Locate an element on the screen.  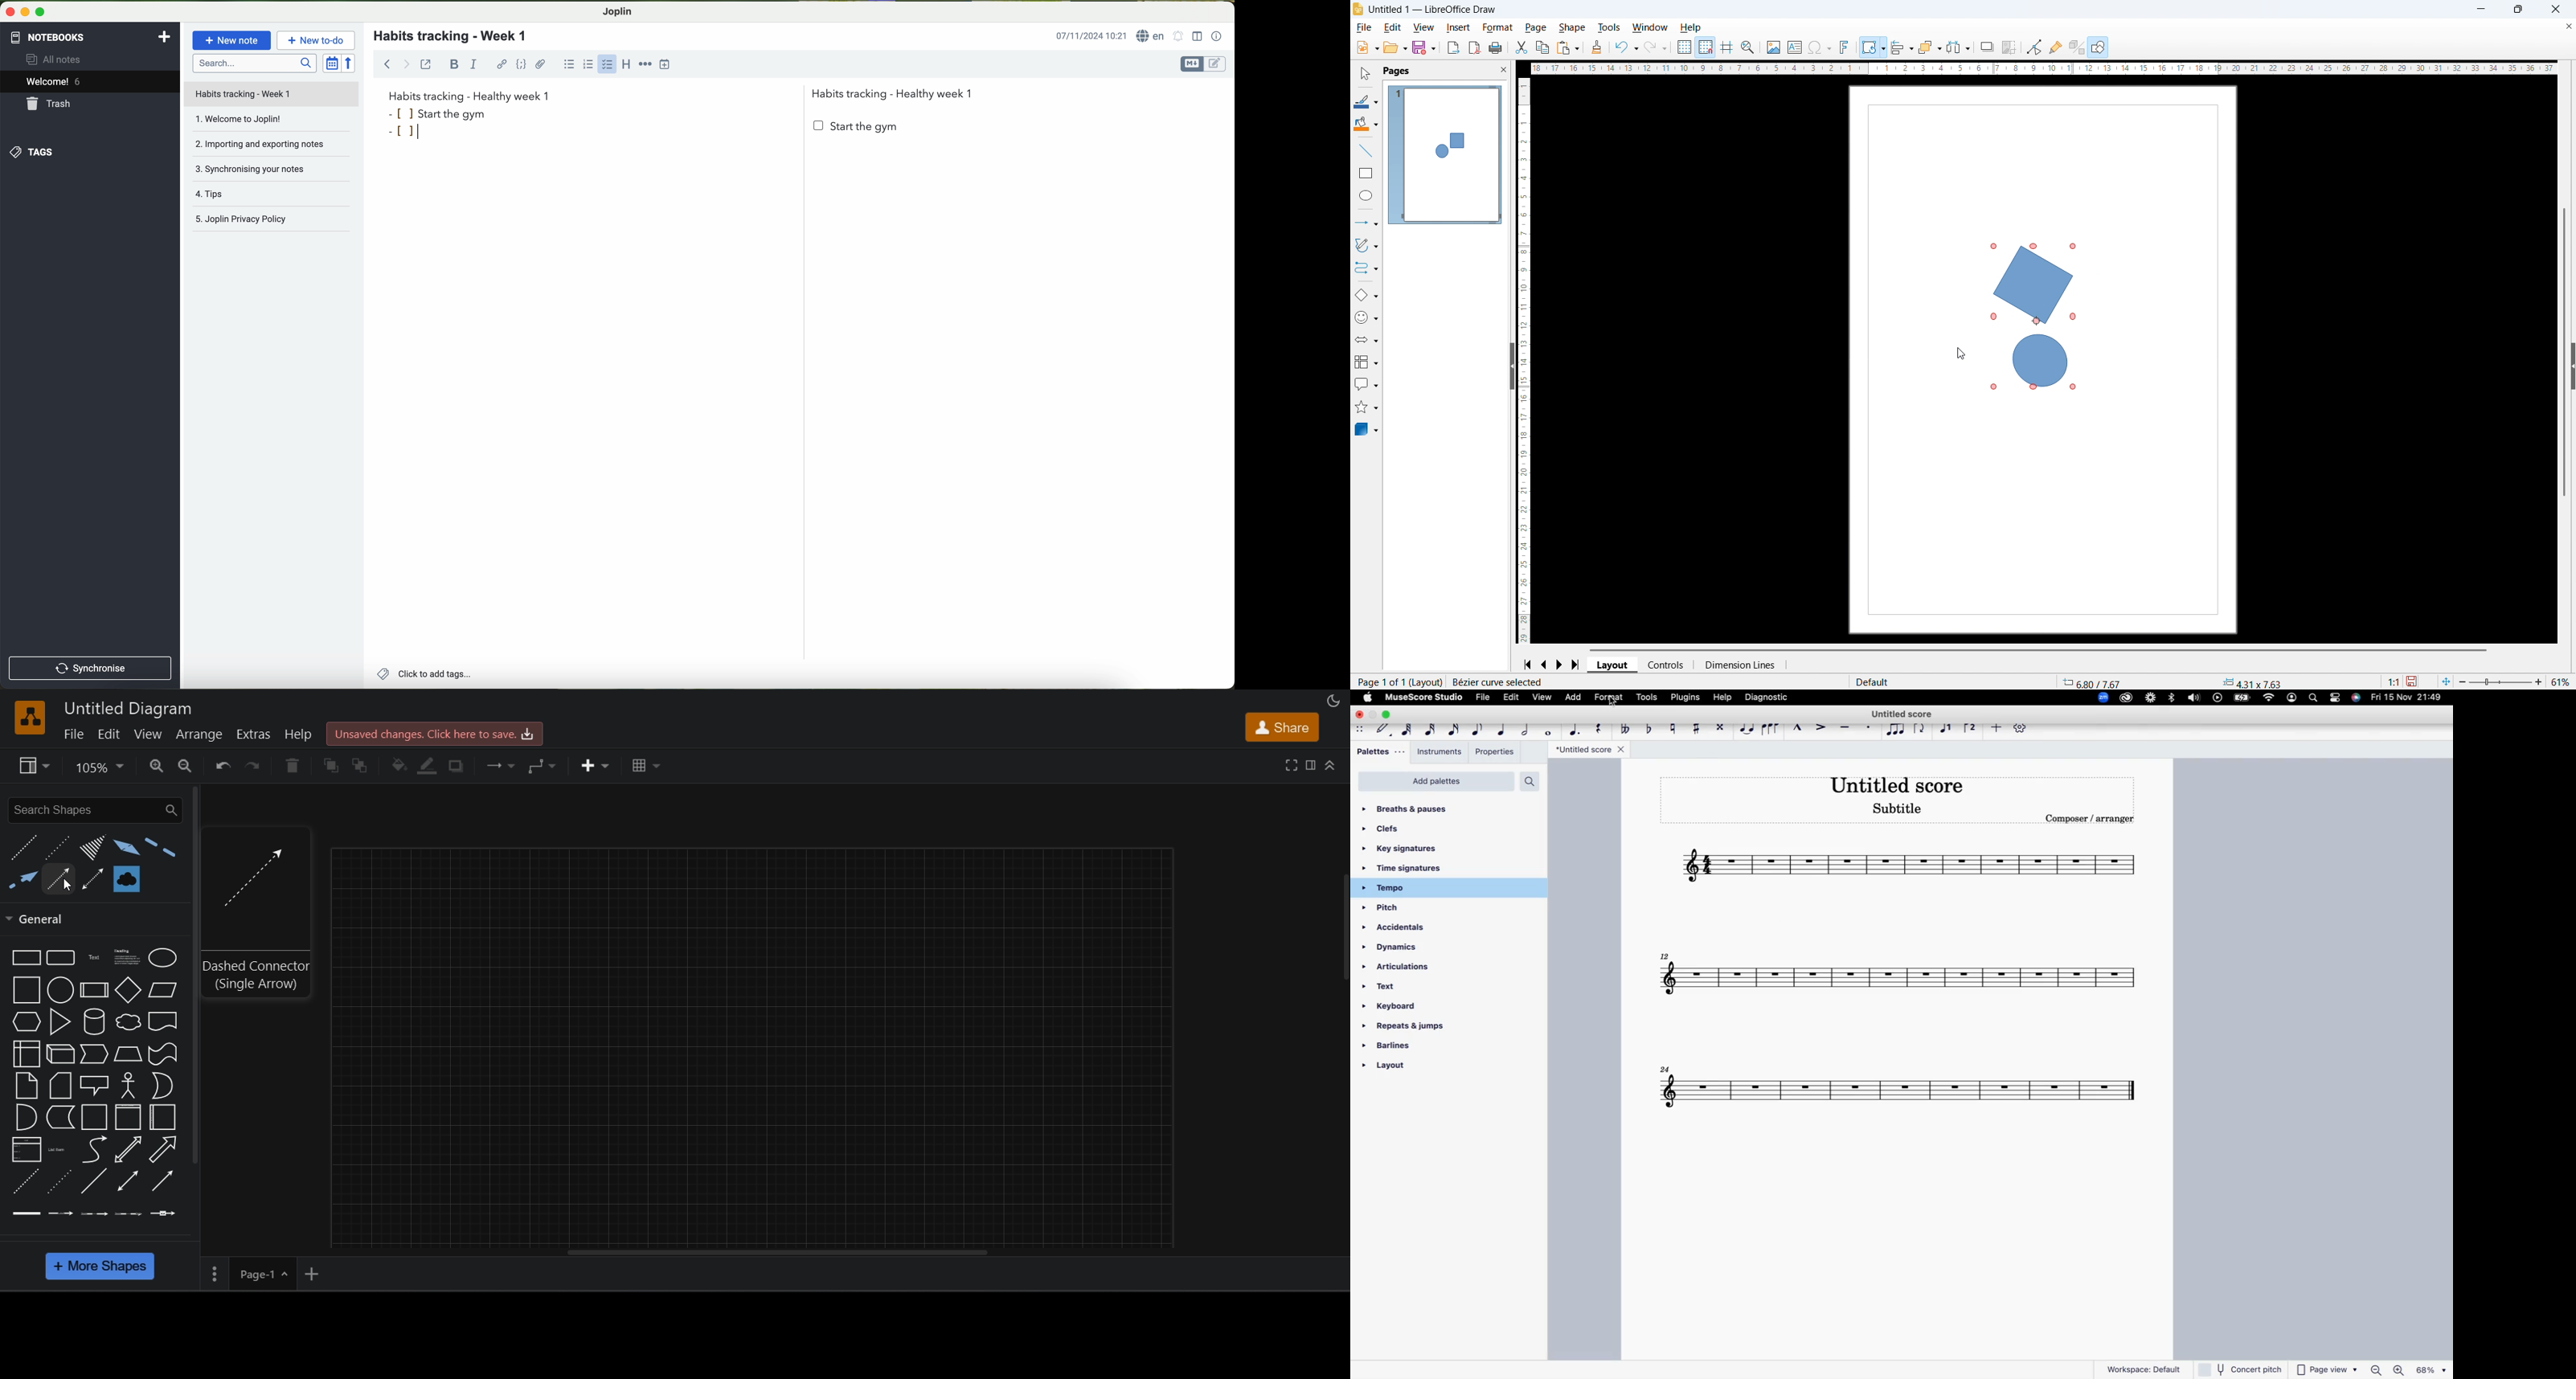
creative cloud is located at coordinates (2127, 697).